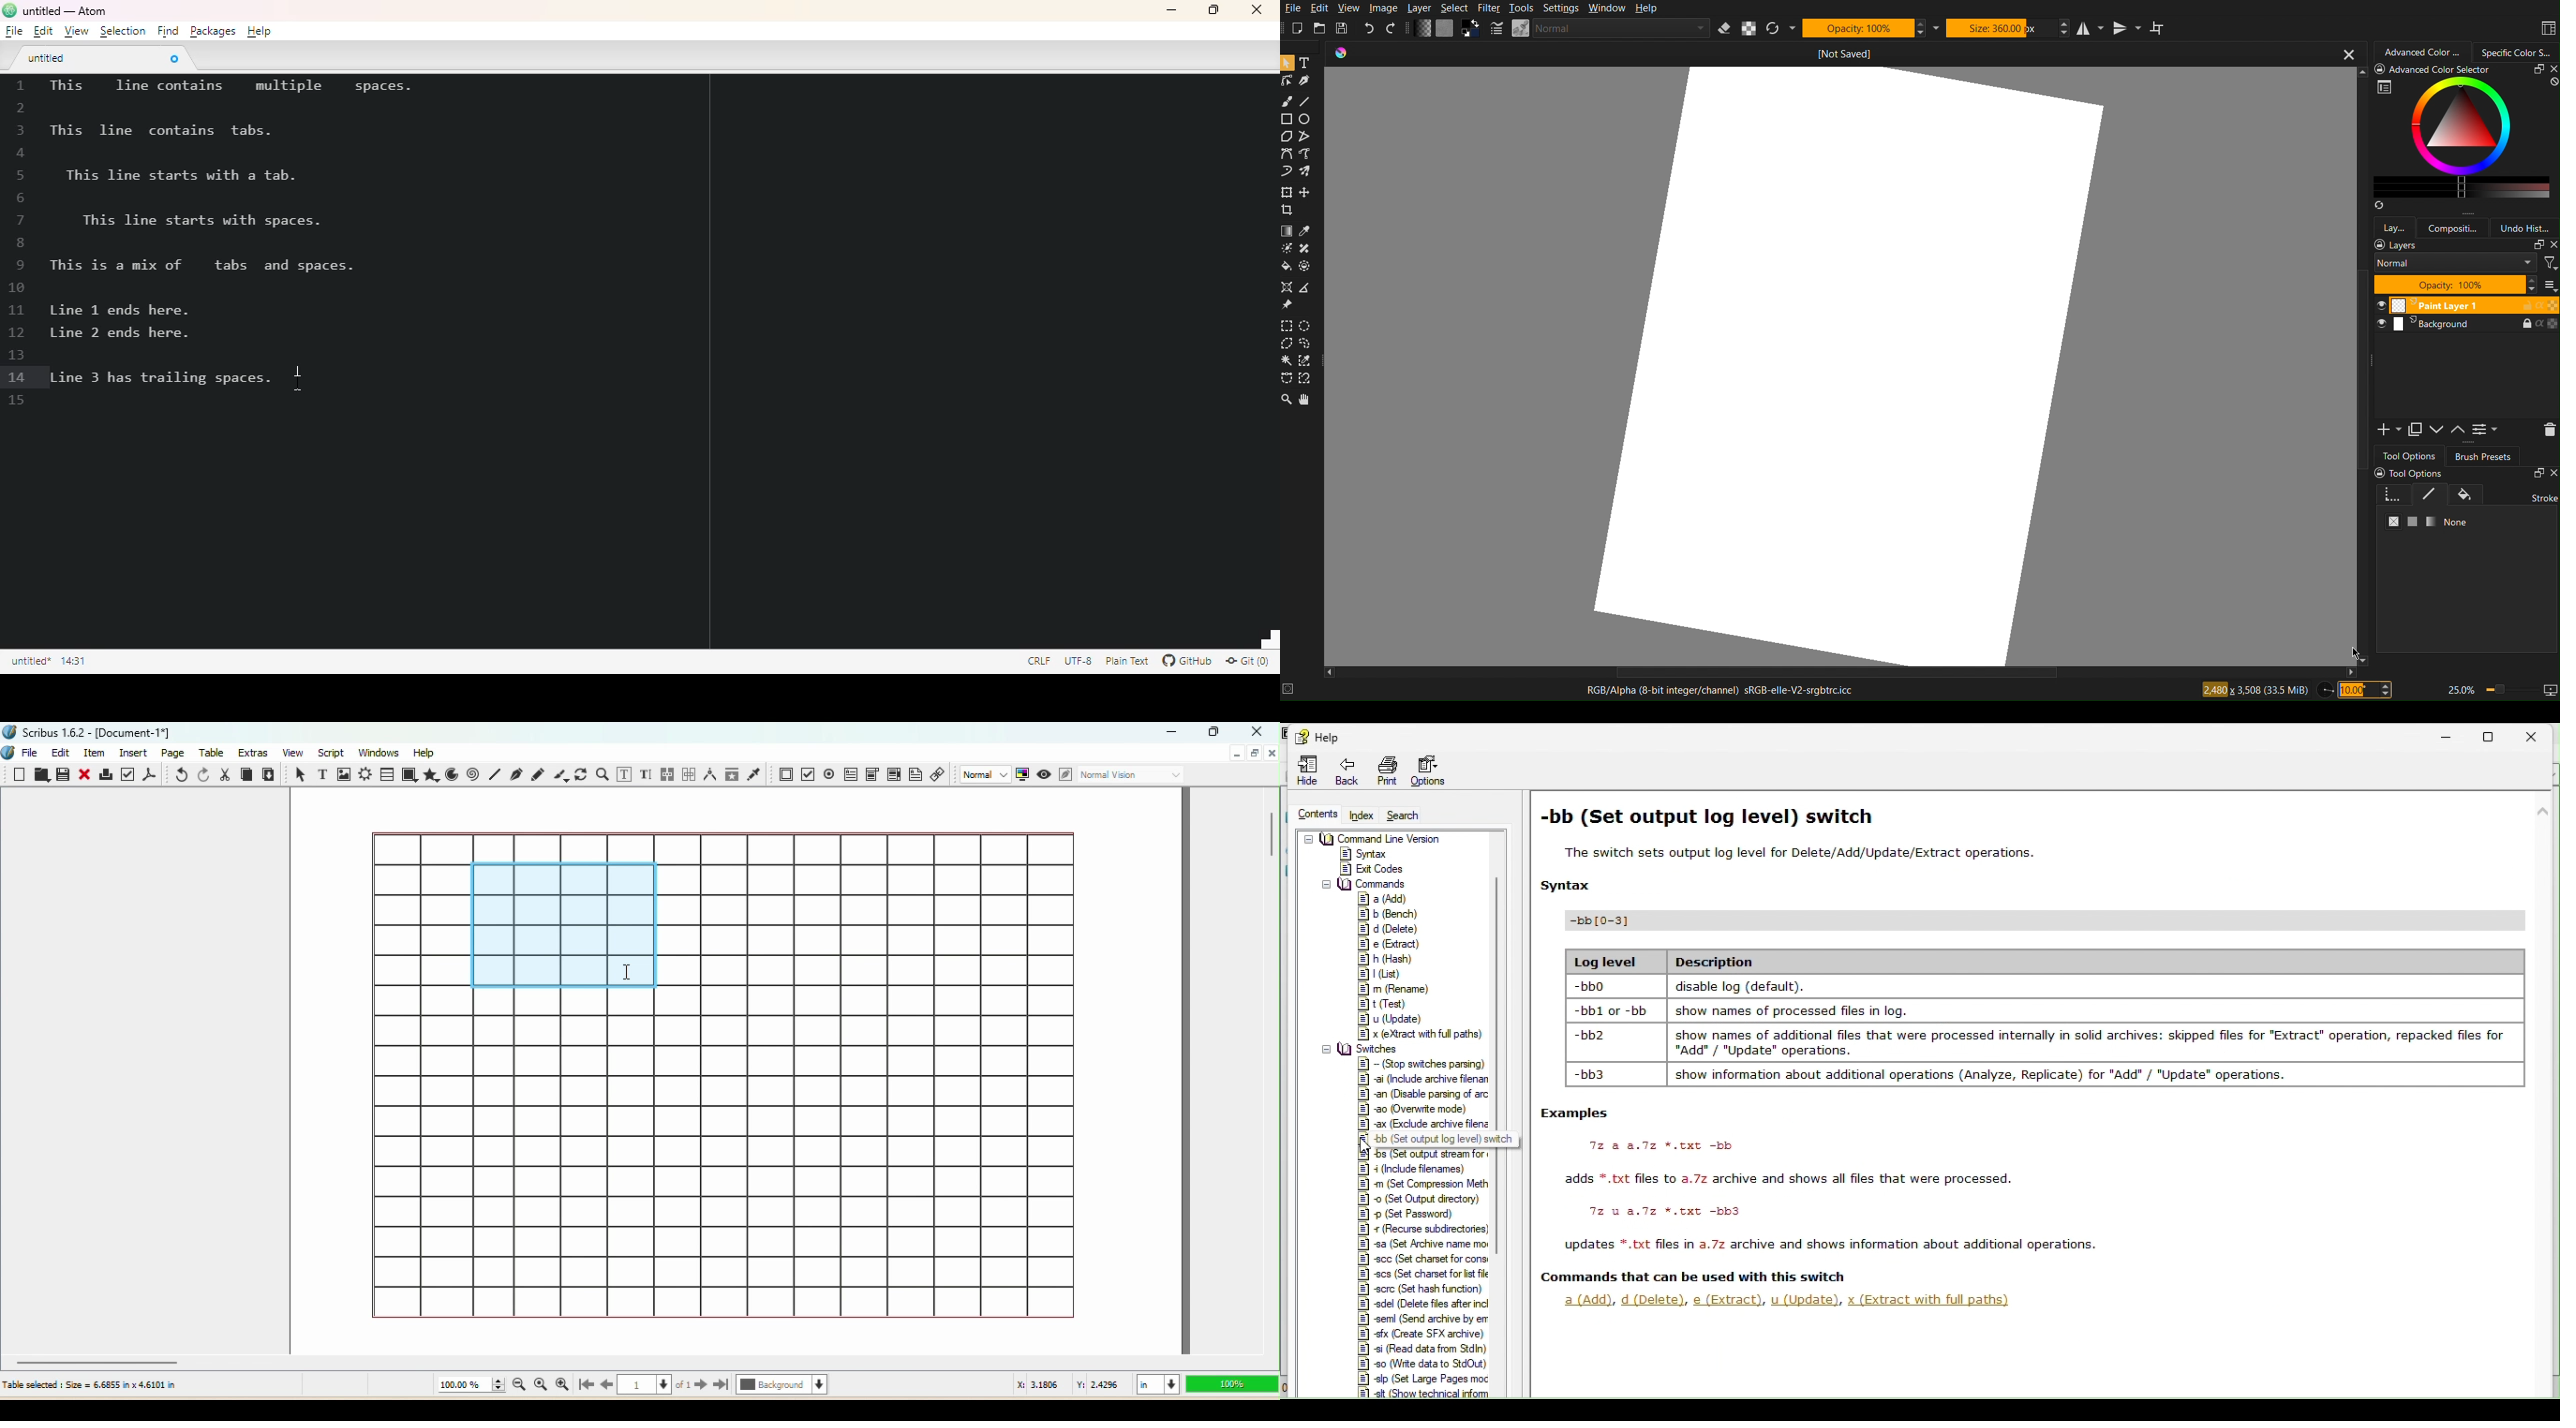  I want to click on #| efx Create SFX archive), so click(1421, 1334).